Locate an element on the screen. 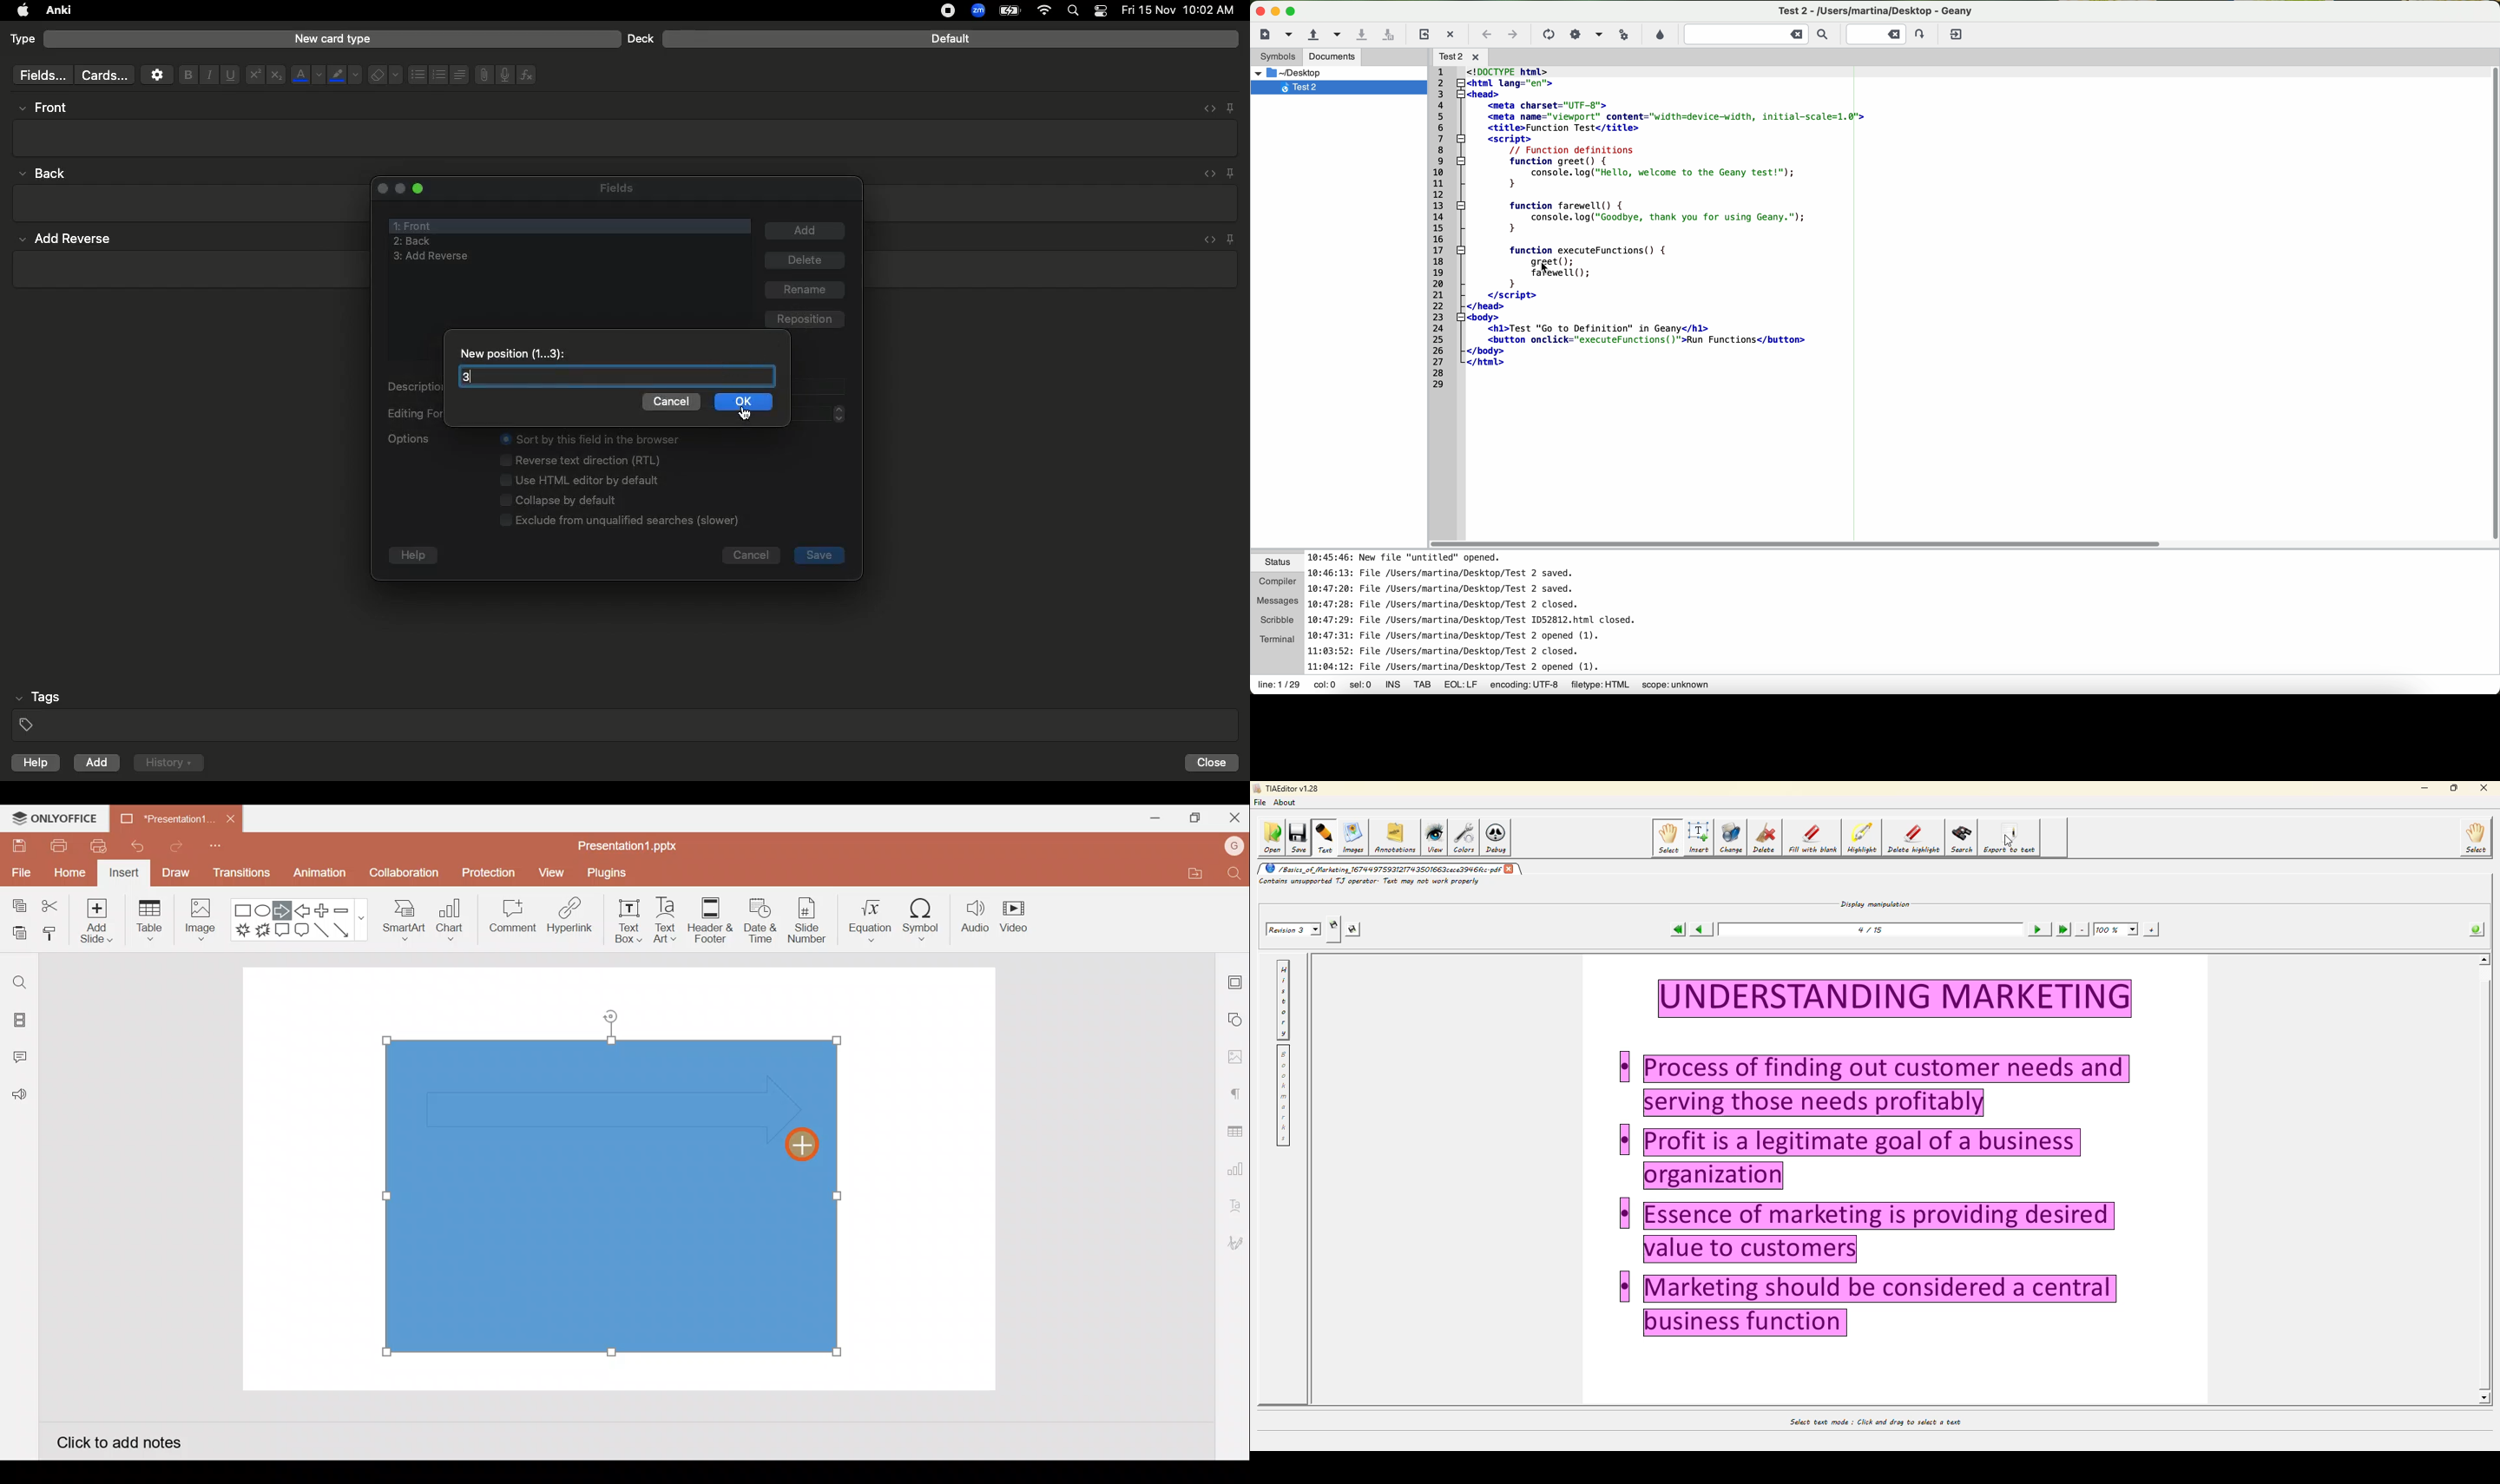  Home is located at coordinates (70, 874).